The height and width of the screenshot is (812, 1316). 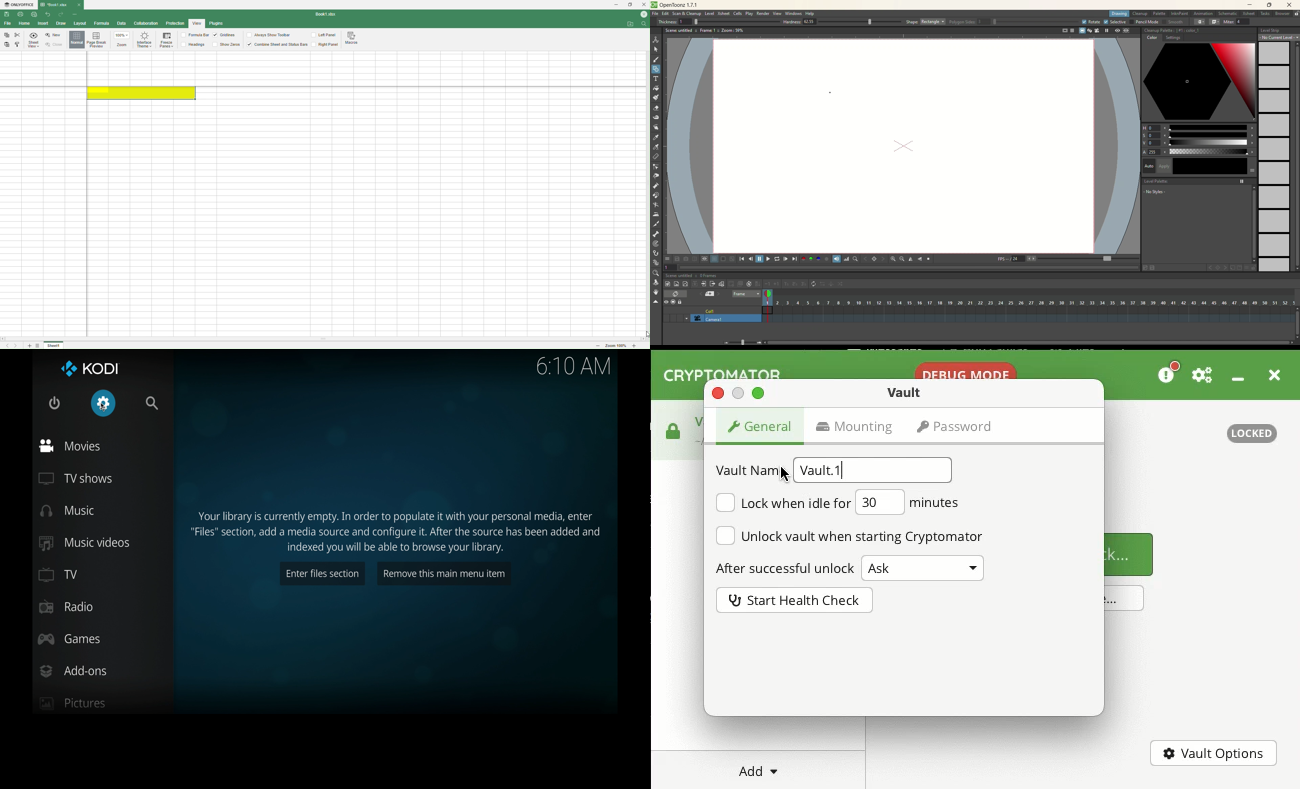 I want to click on reframe on 2's, so click(x=796, y=284).